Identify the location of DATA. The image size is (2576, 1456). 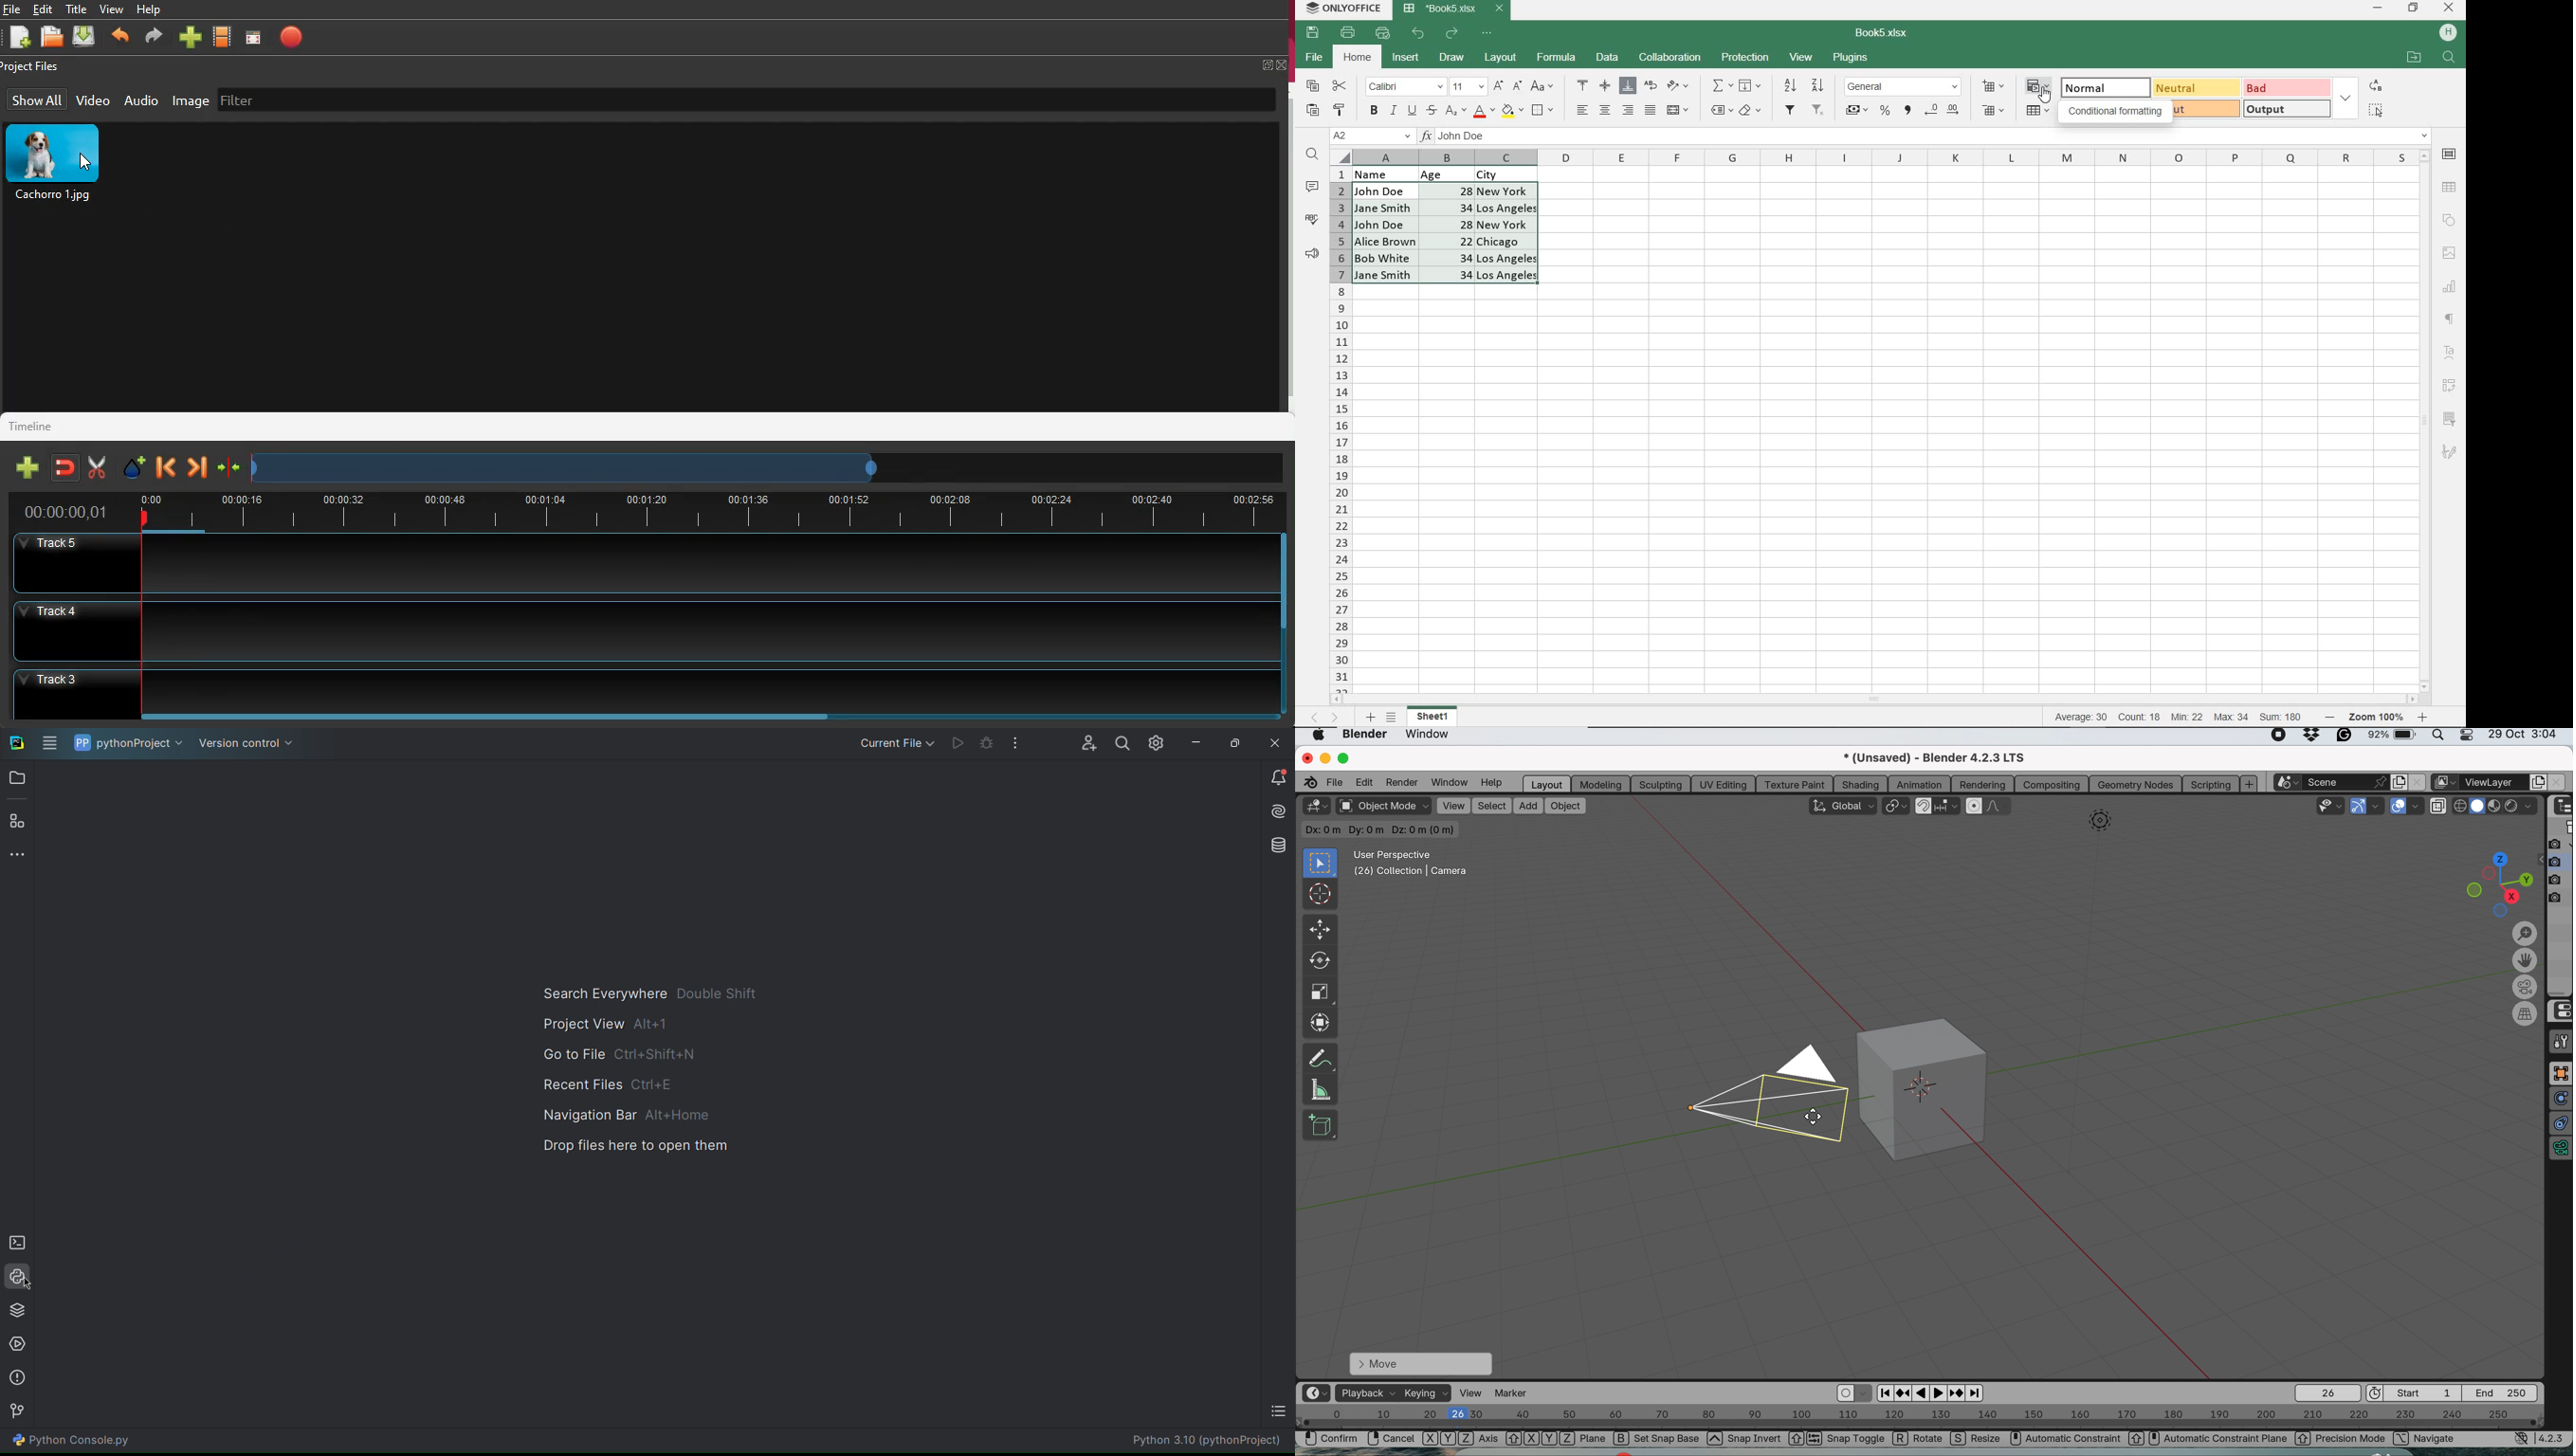
(1456, 173).